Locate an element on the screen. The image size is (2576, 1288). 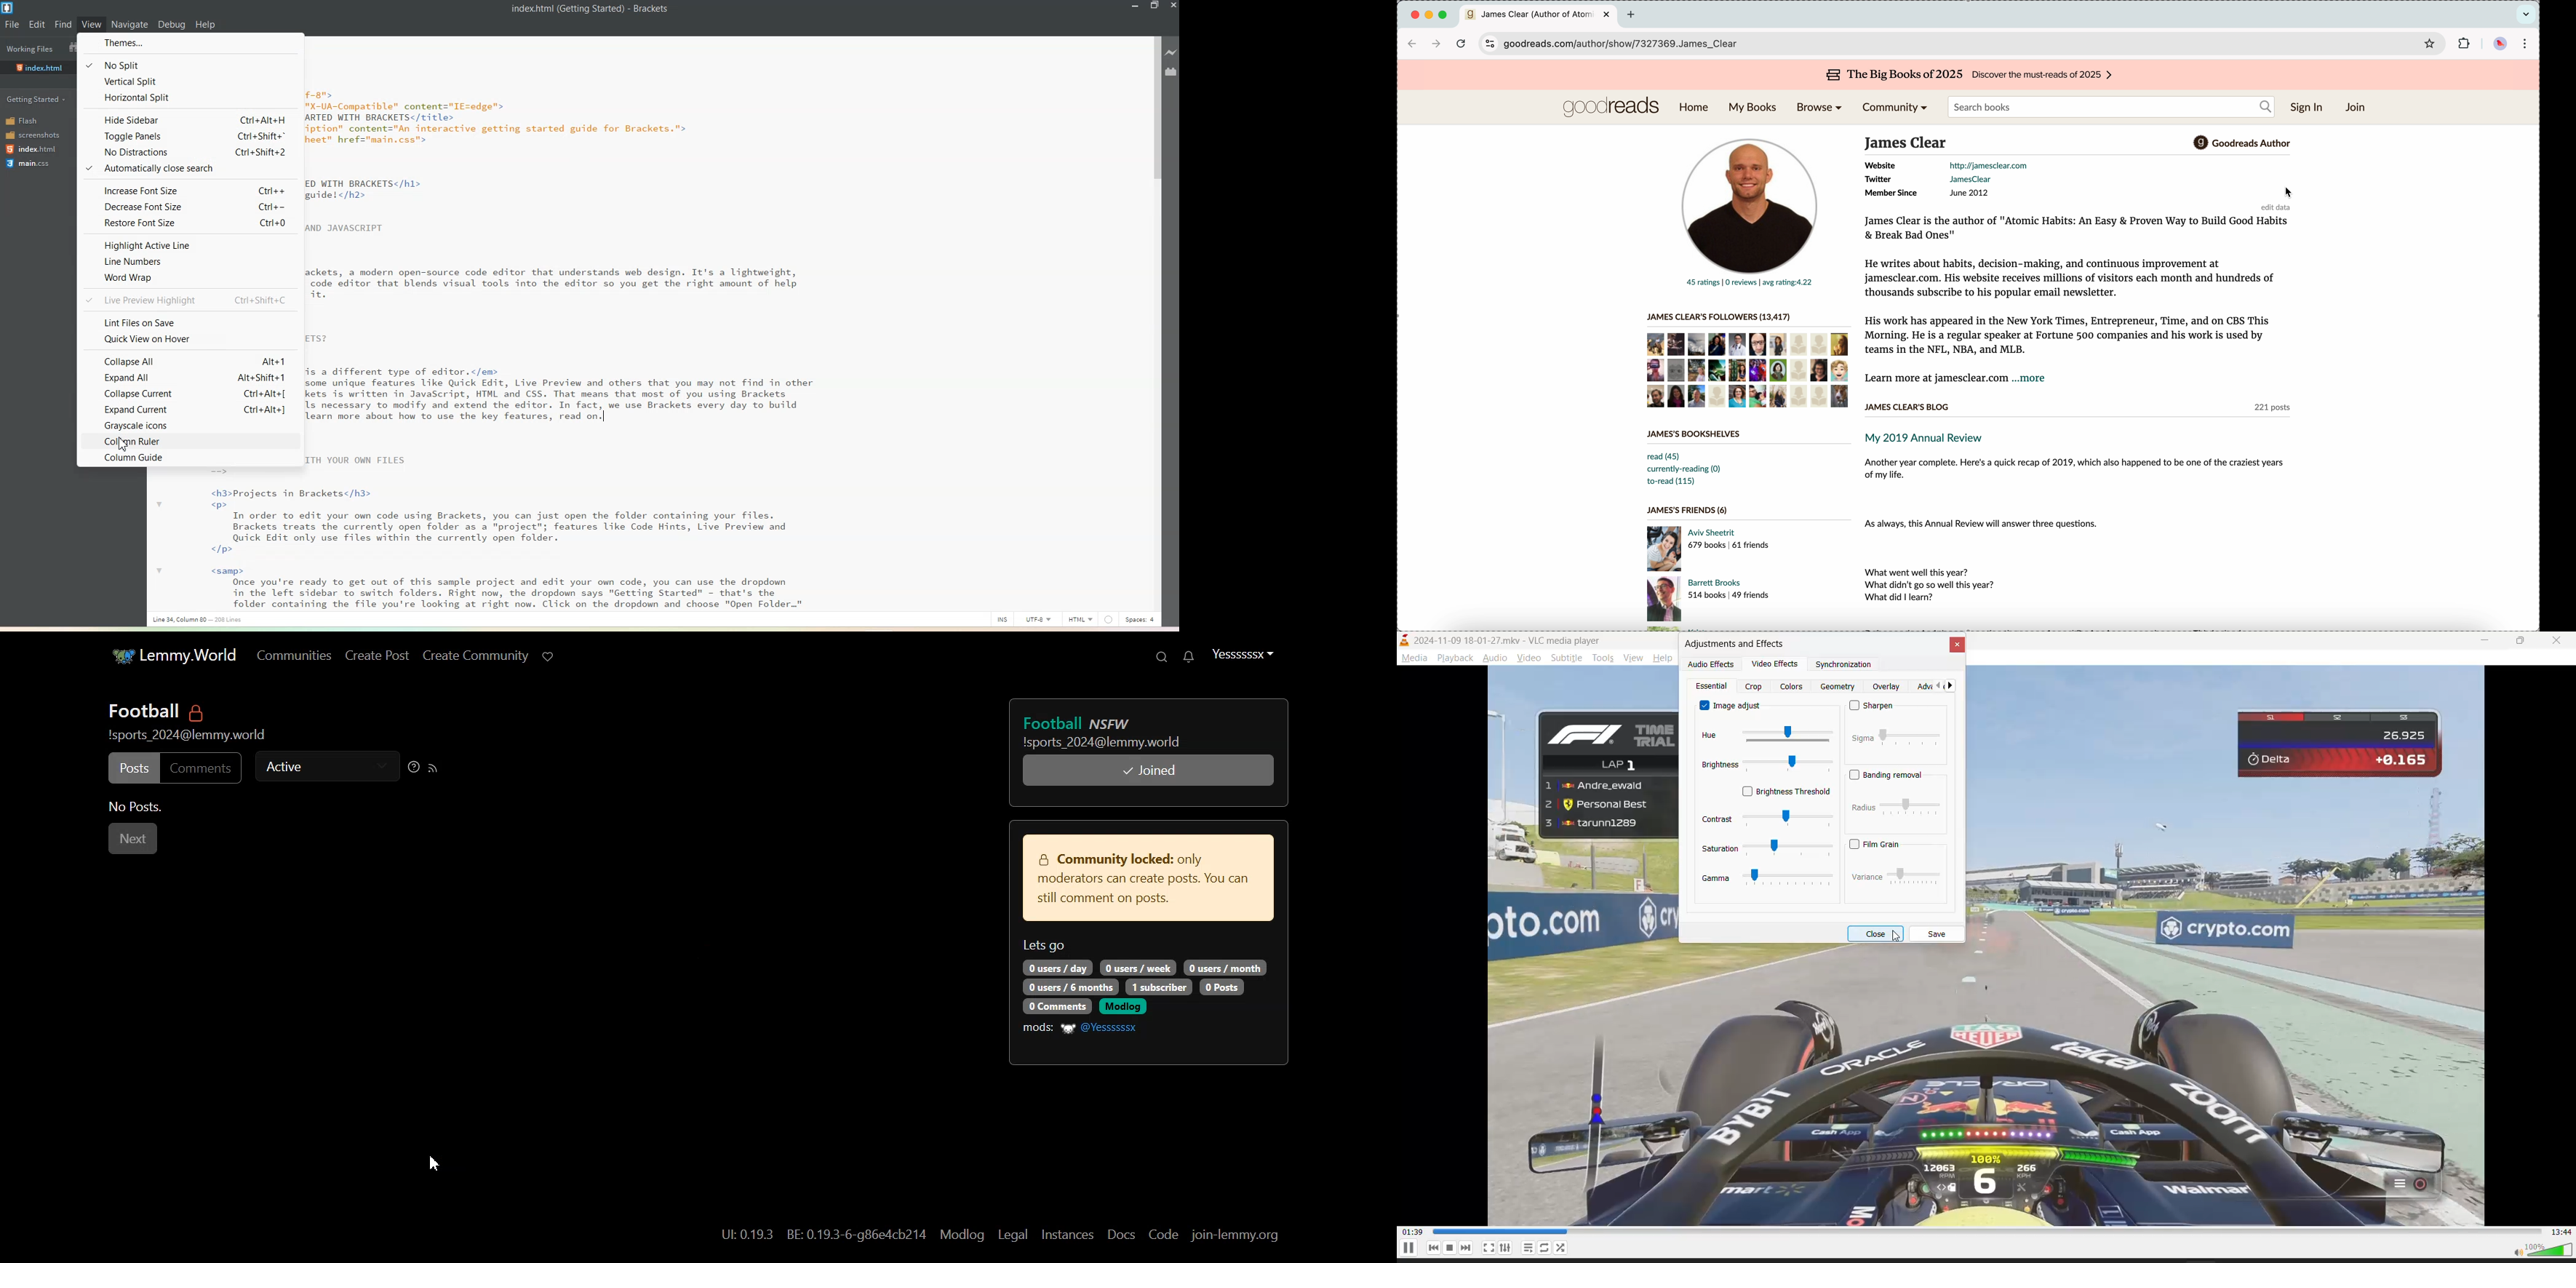
View is located at coordinates (92, 24).